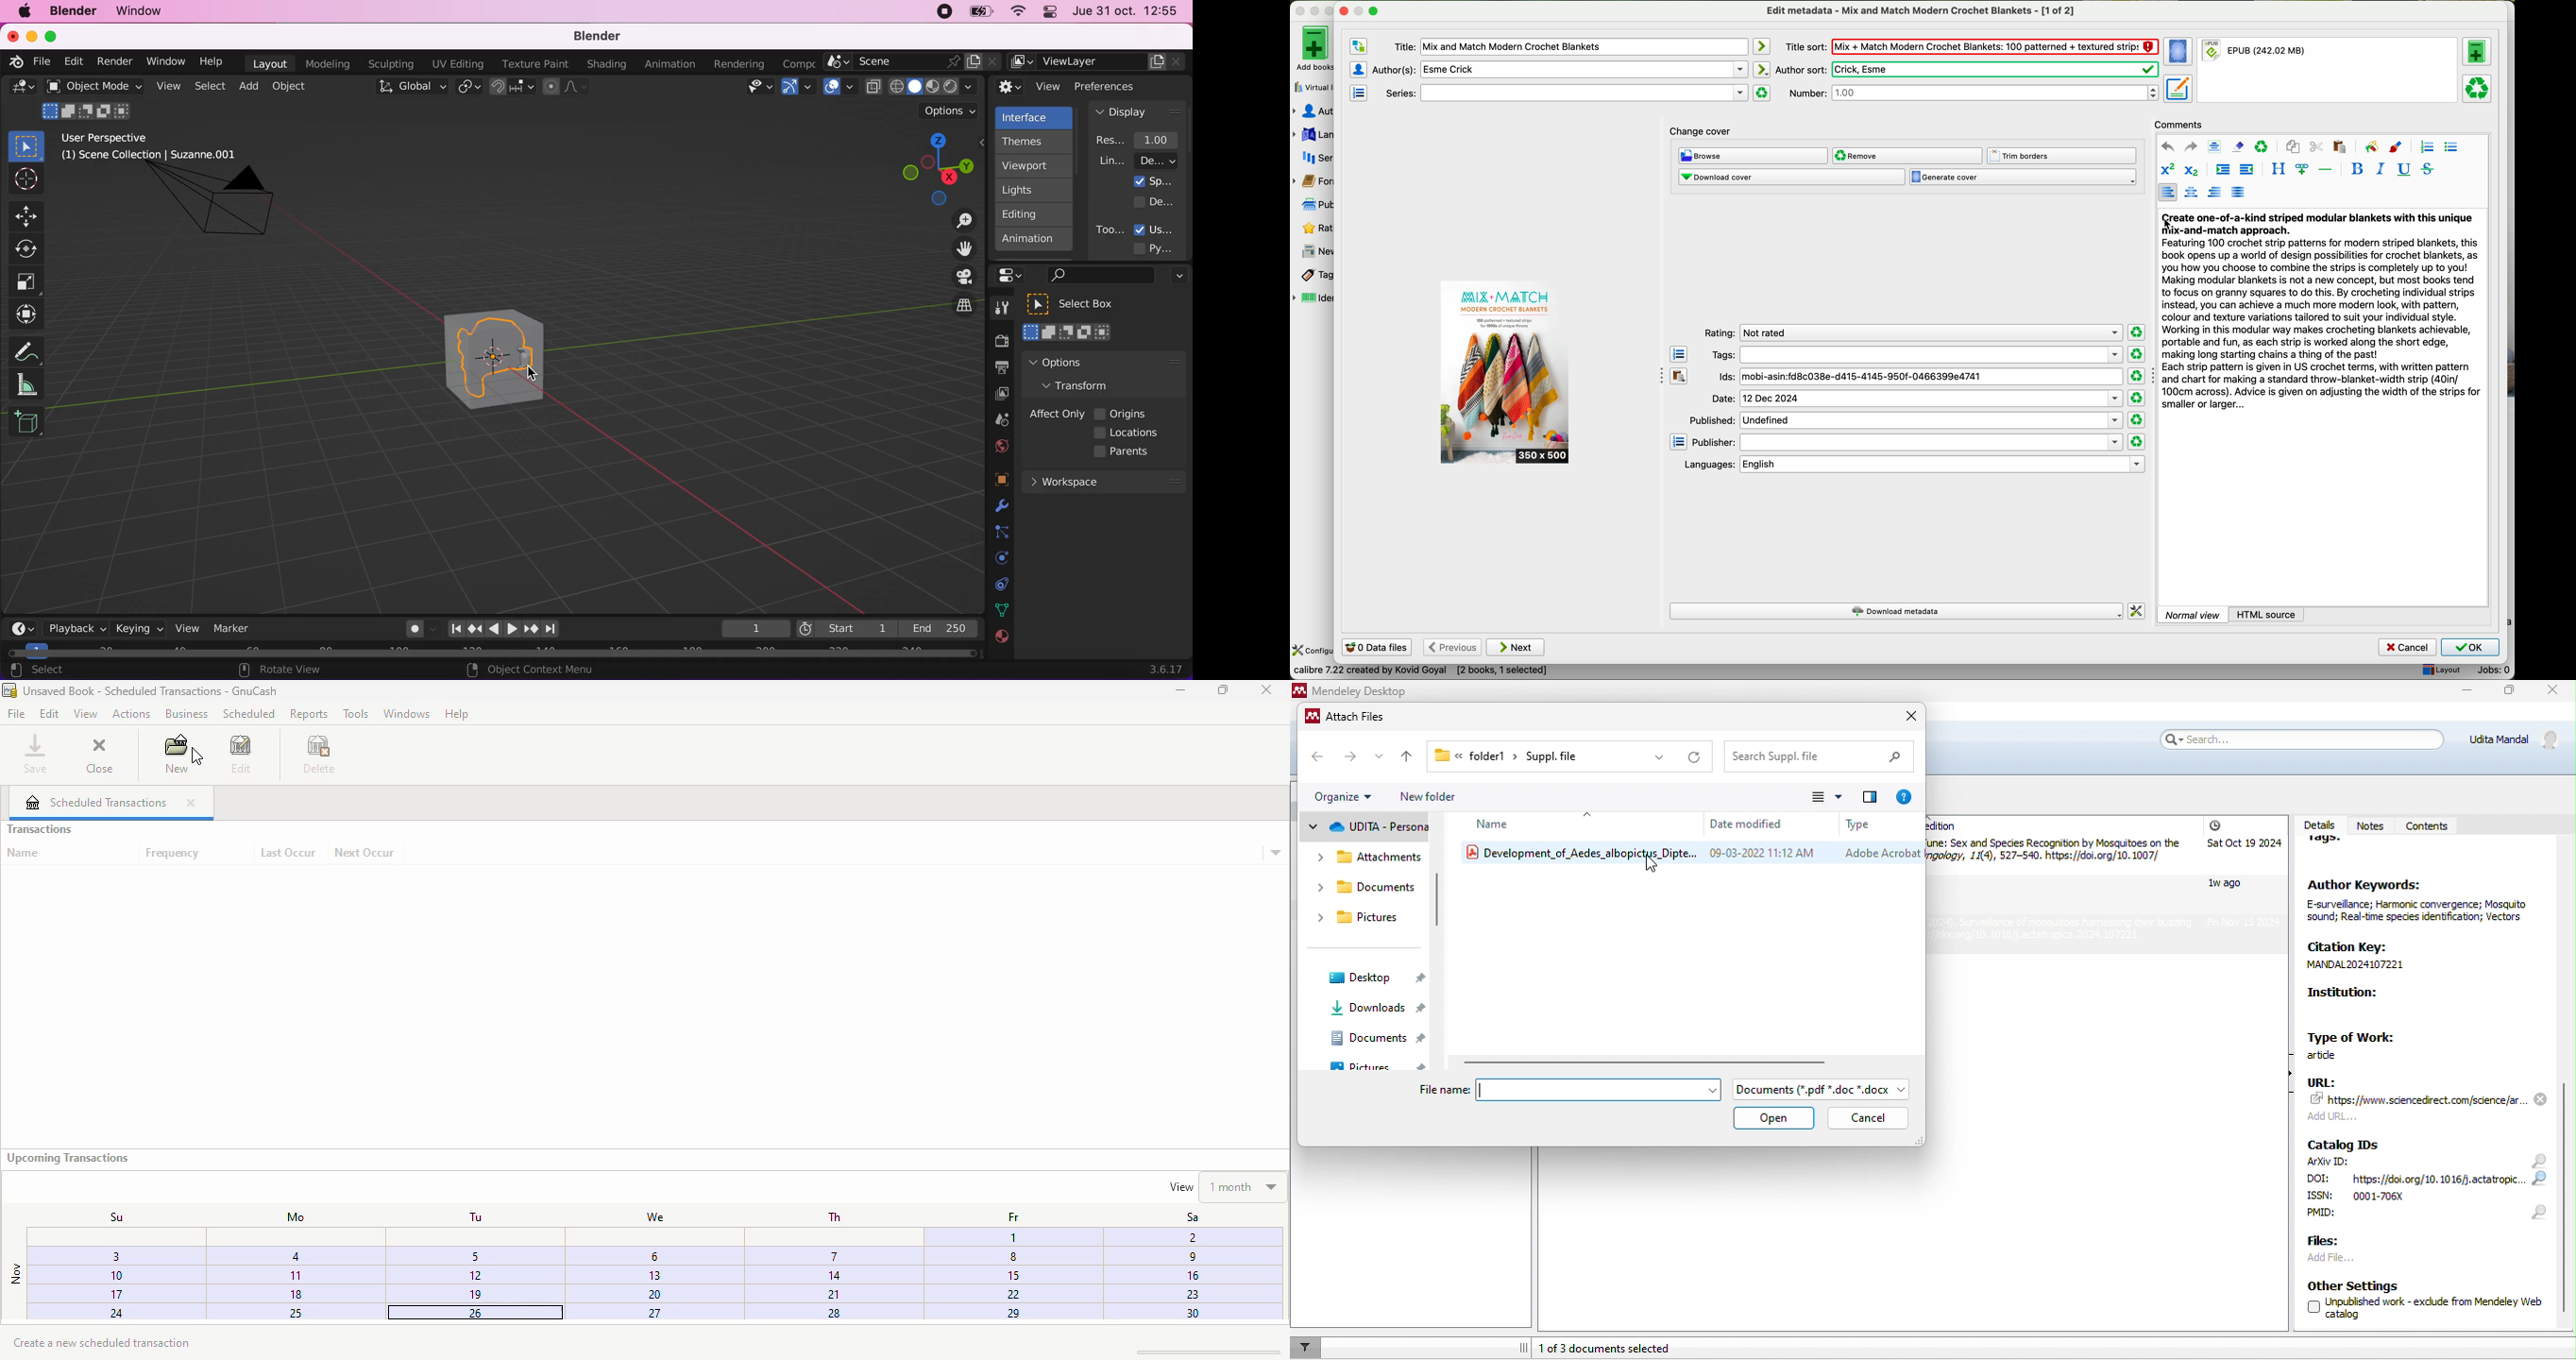  What do you see at coordinates (1055, 414) in the screenshot?
I see `affect only` at bounding box center [1055, 414].